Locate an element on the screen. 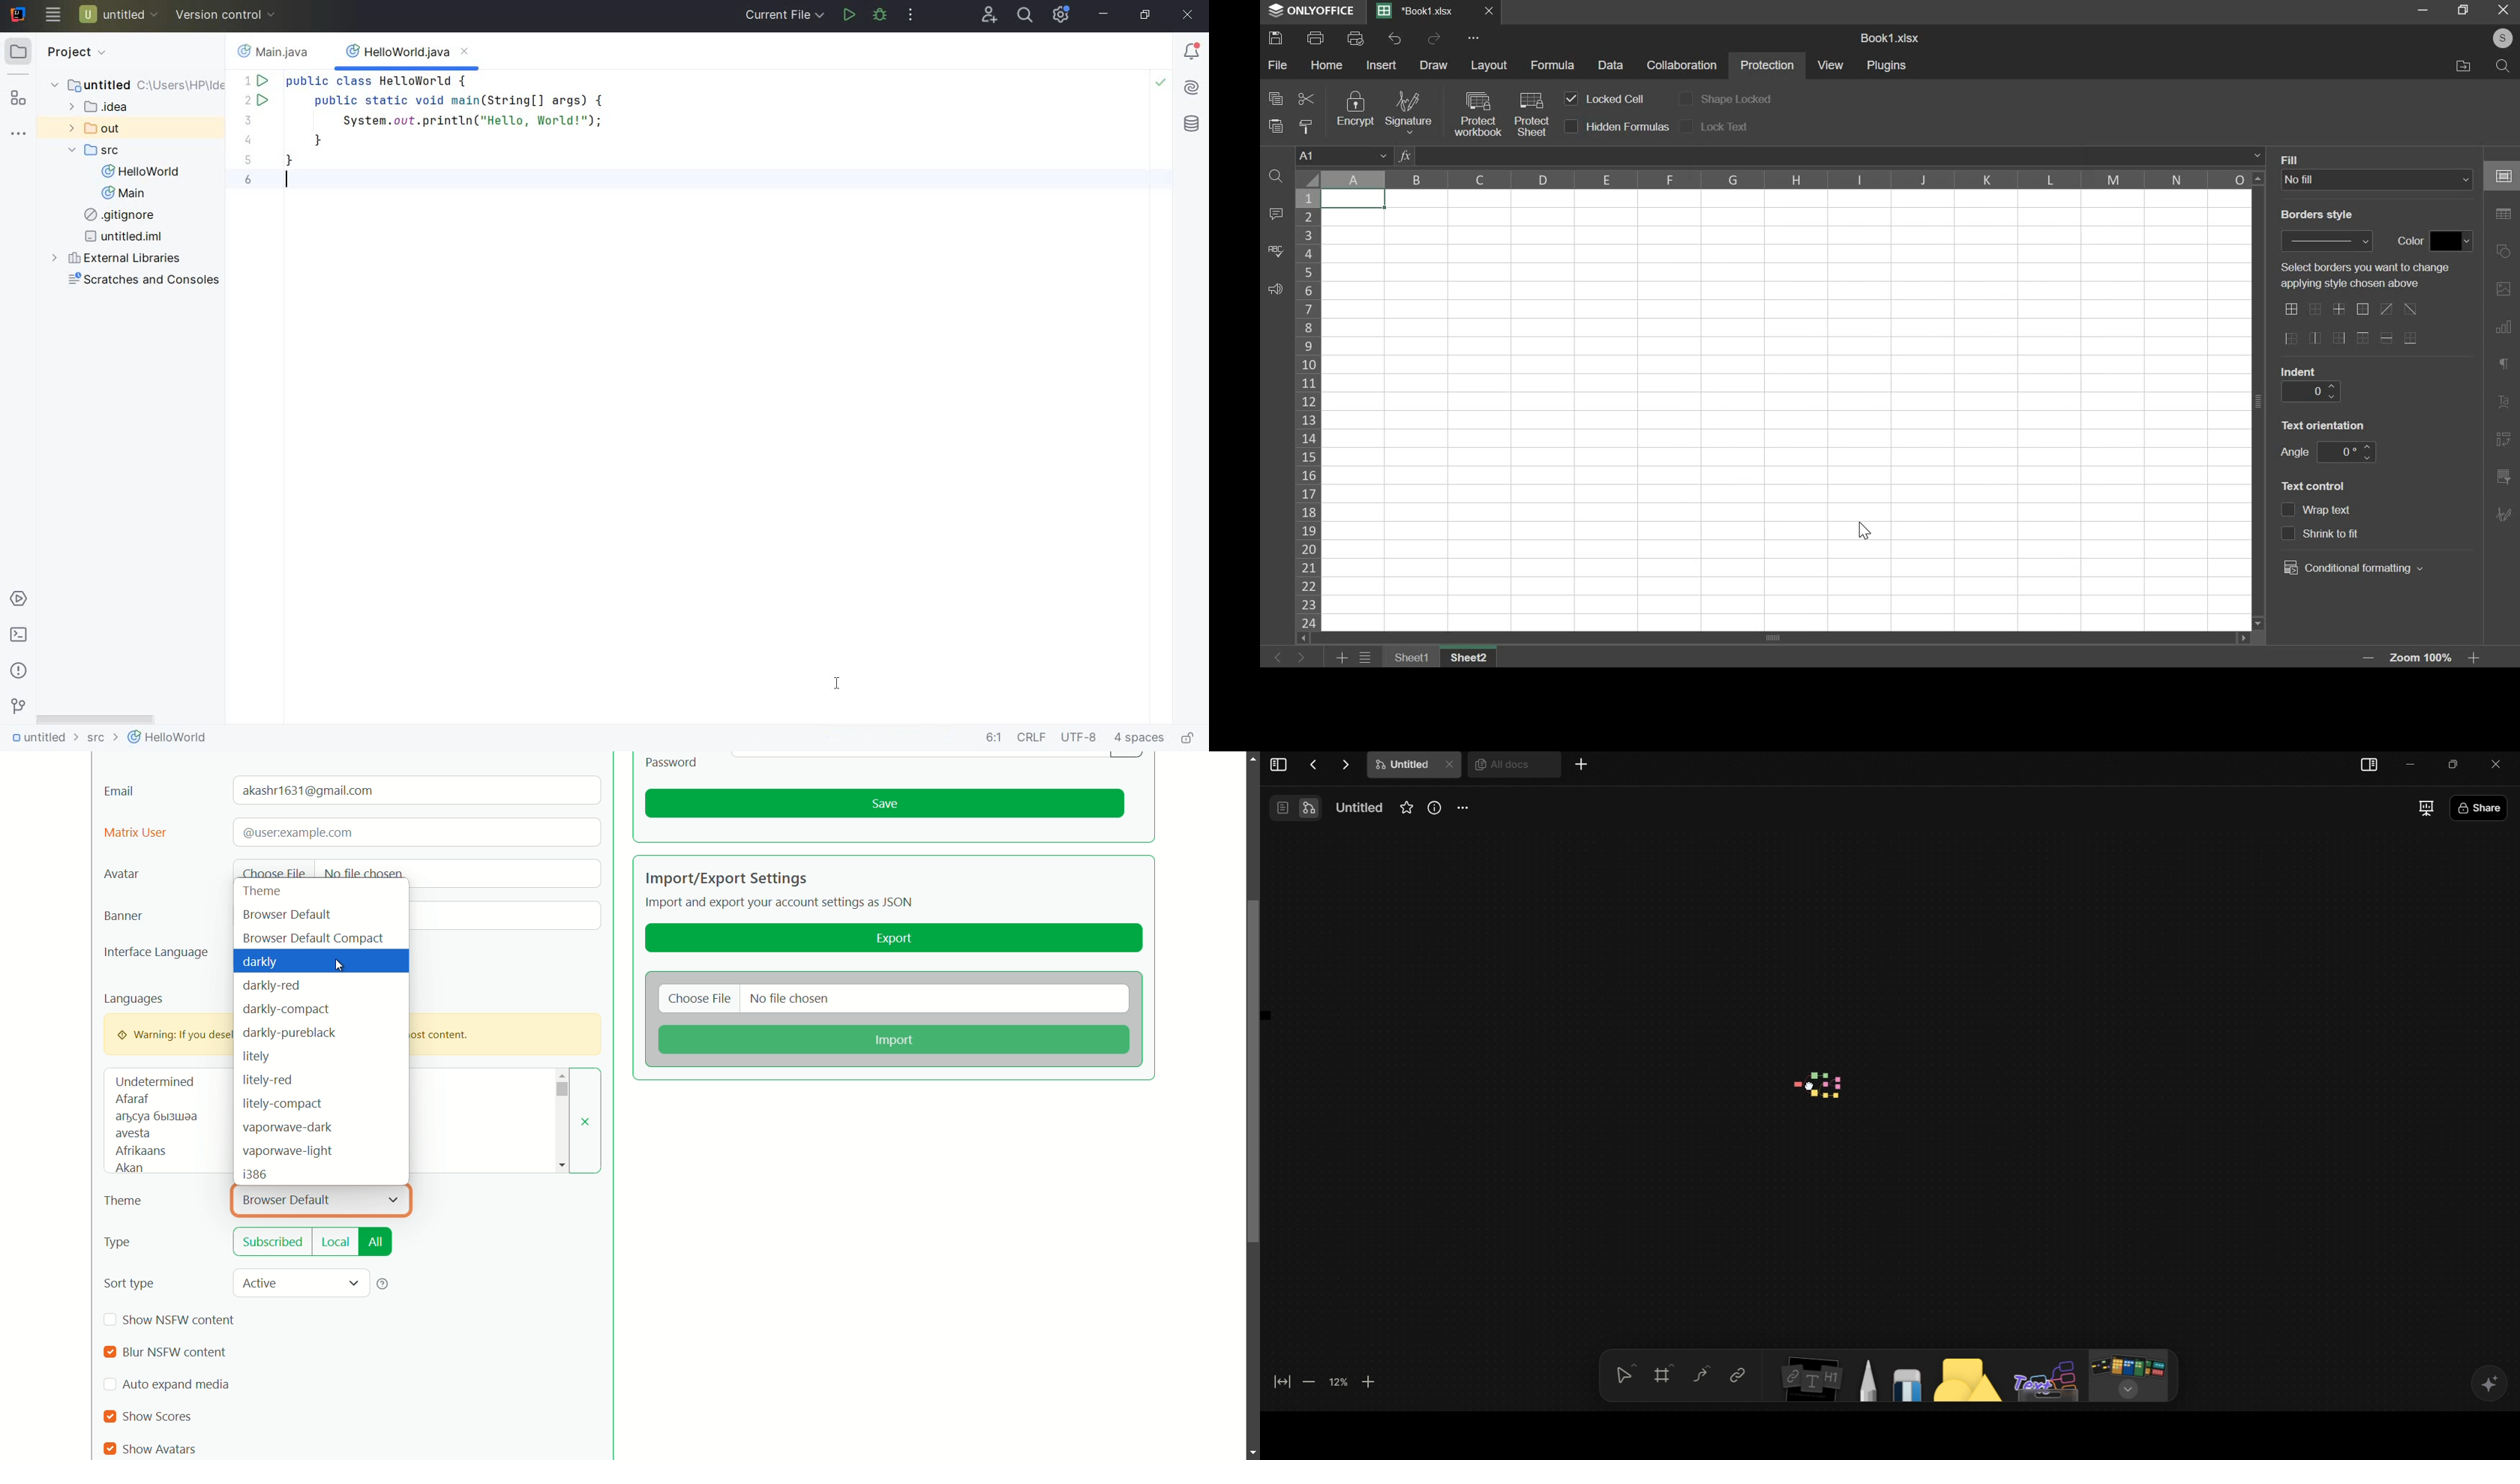 The height and width of the screenshot is (1484, 2520). matrix user is located at coordinates (135, 833).